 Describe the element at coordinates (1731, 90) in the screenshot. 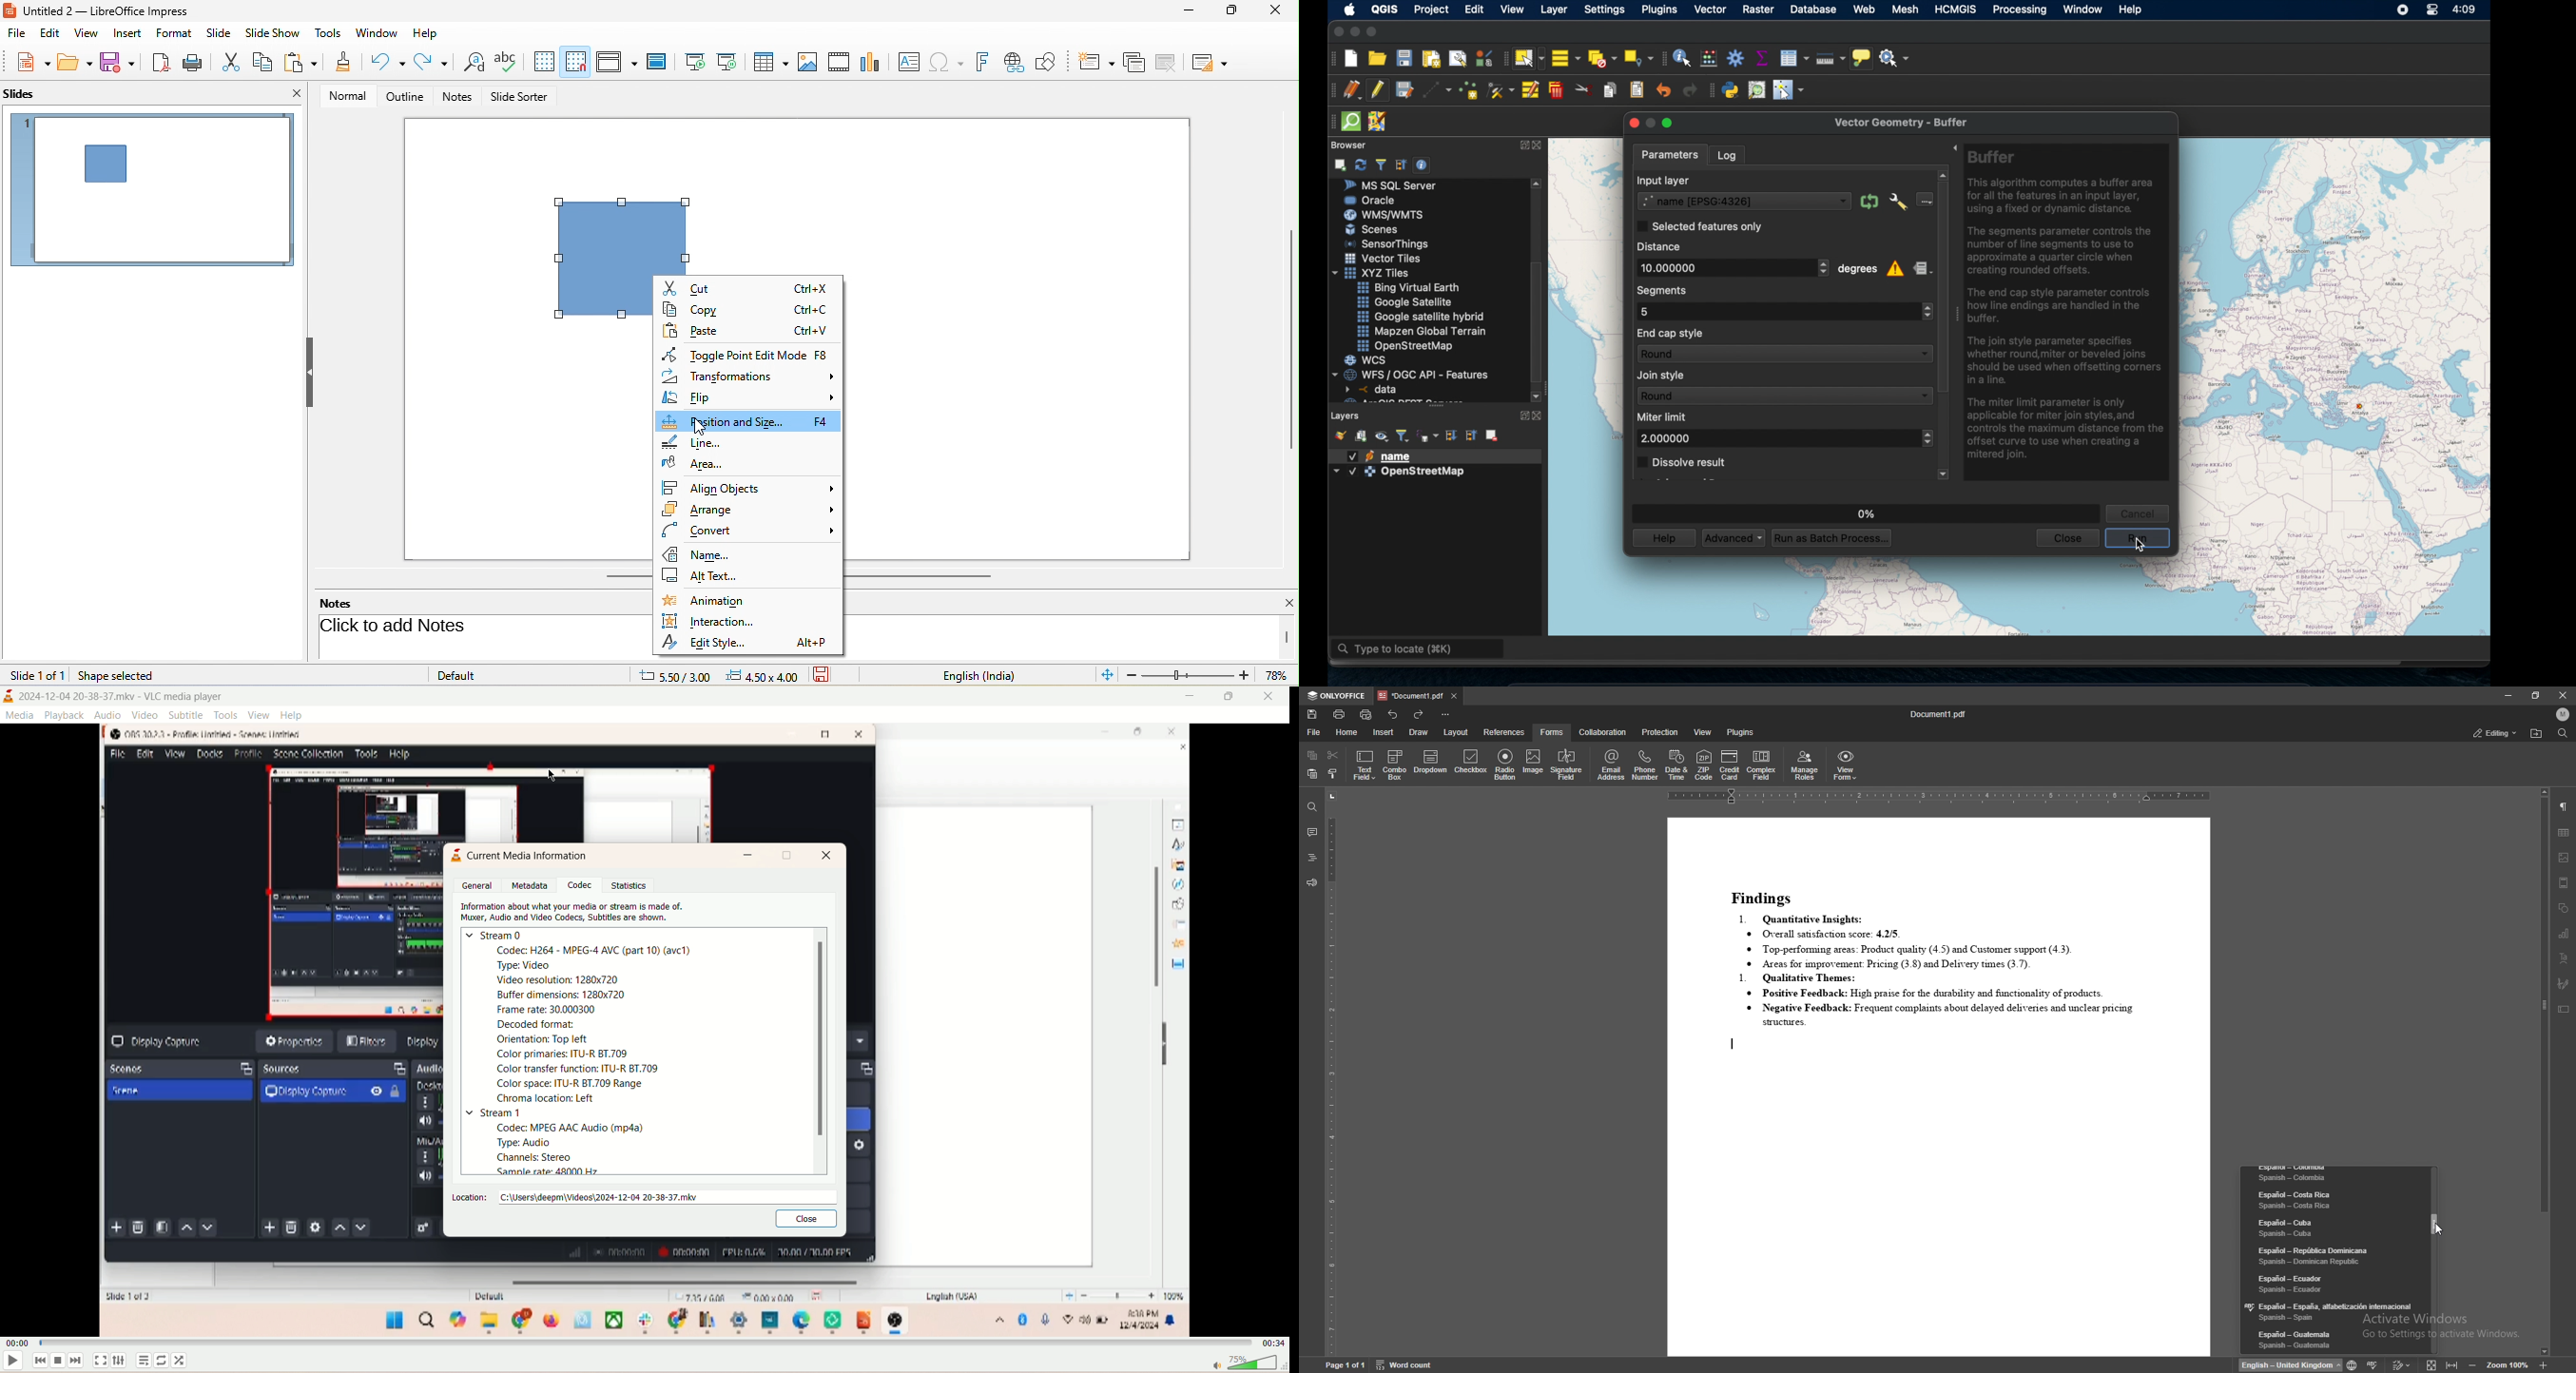

I see `python console` at that location.